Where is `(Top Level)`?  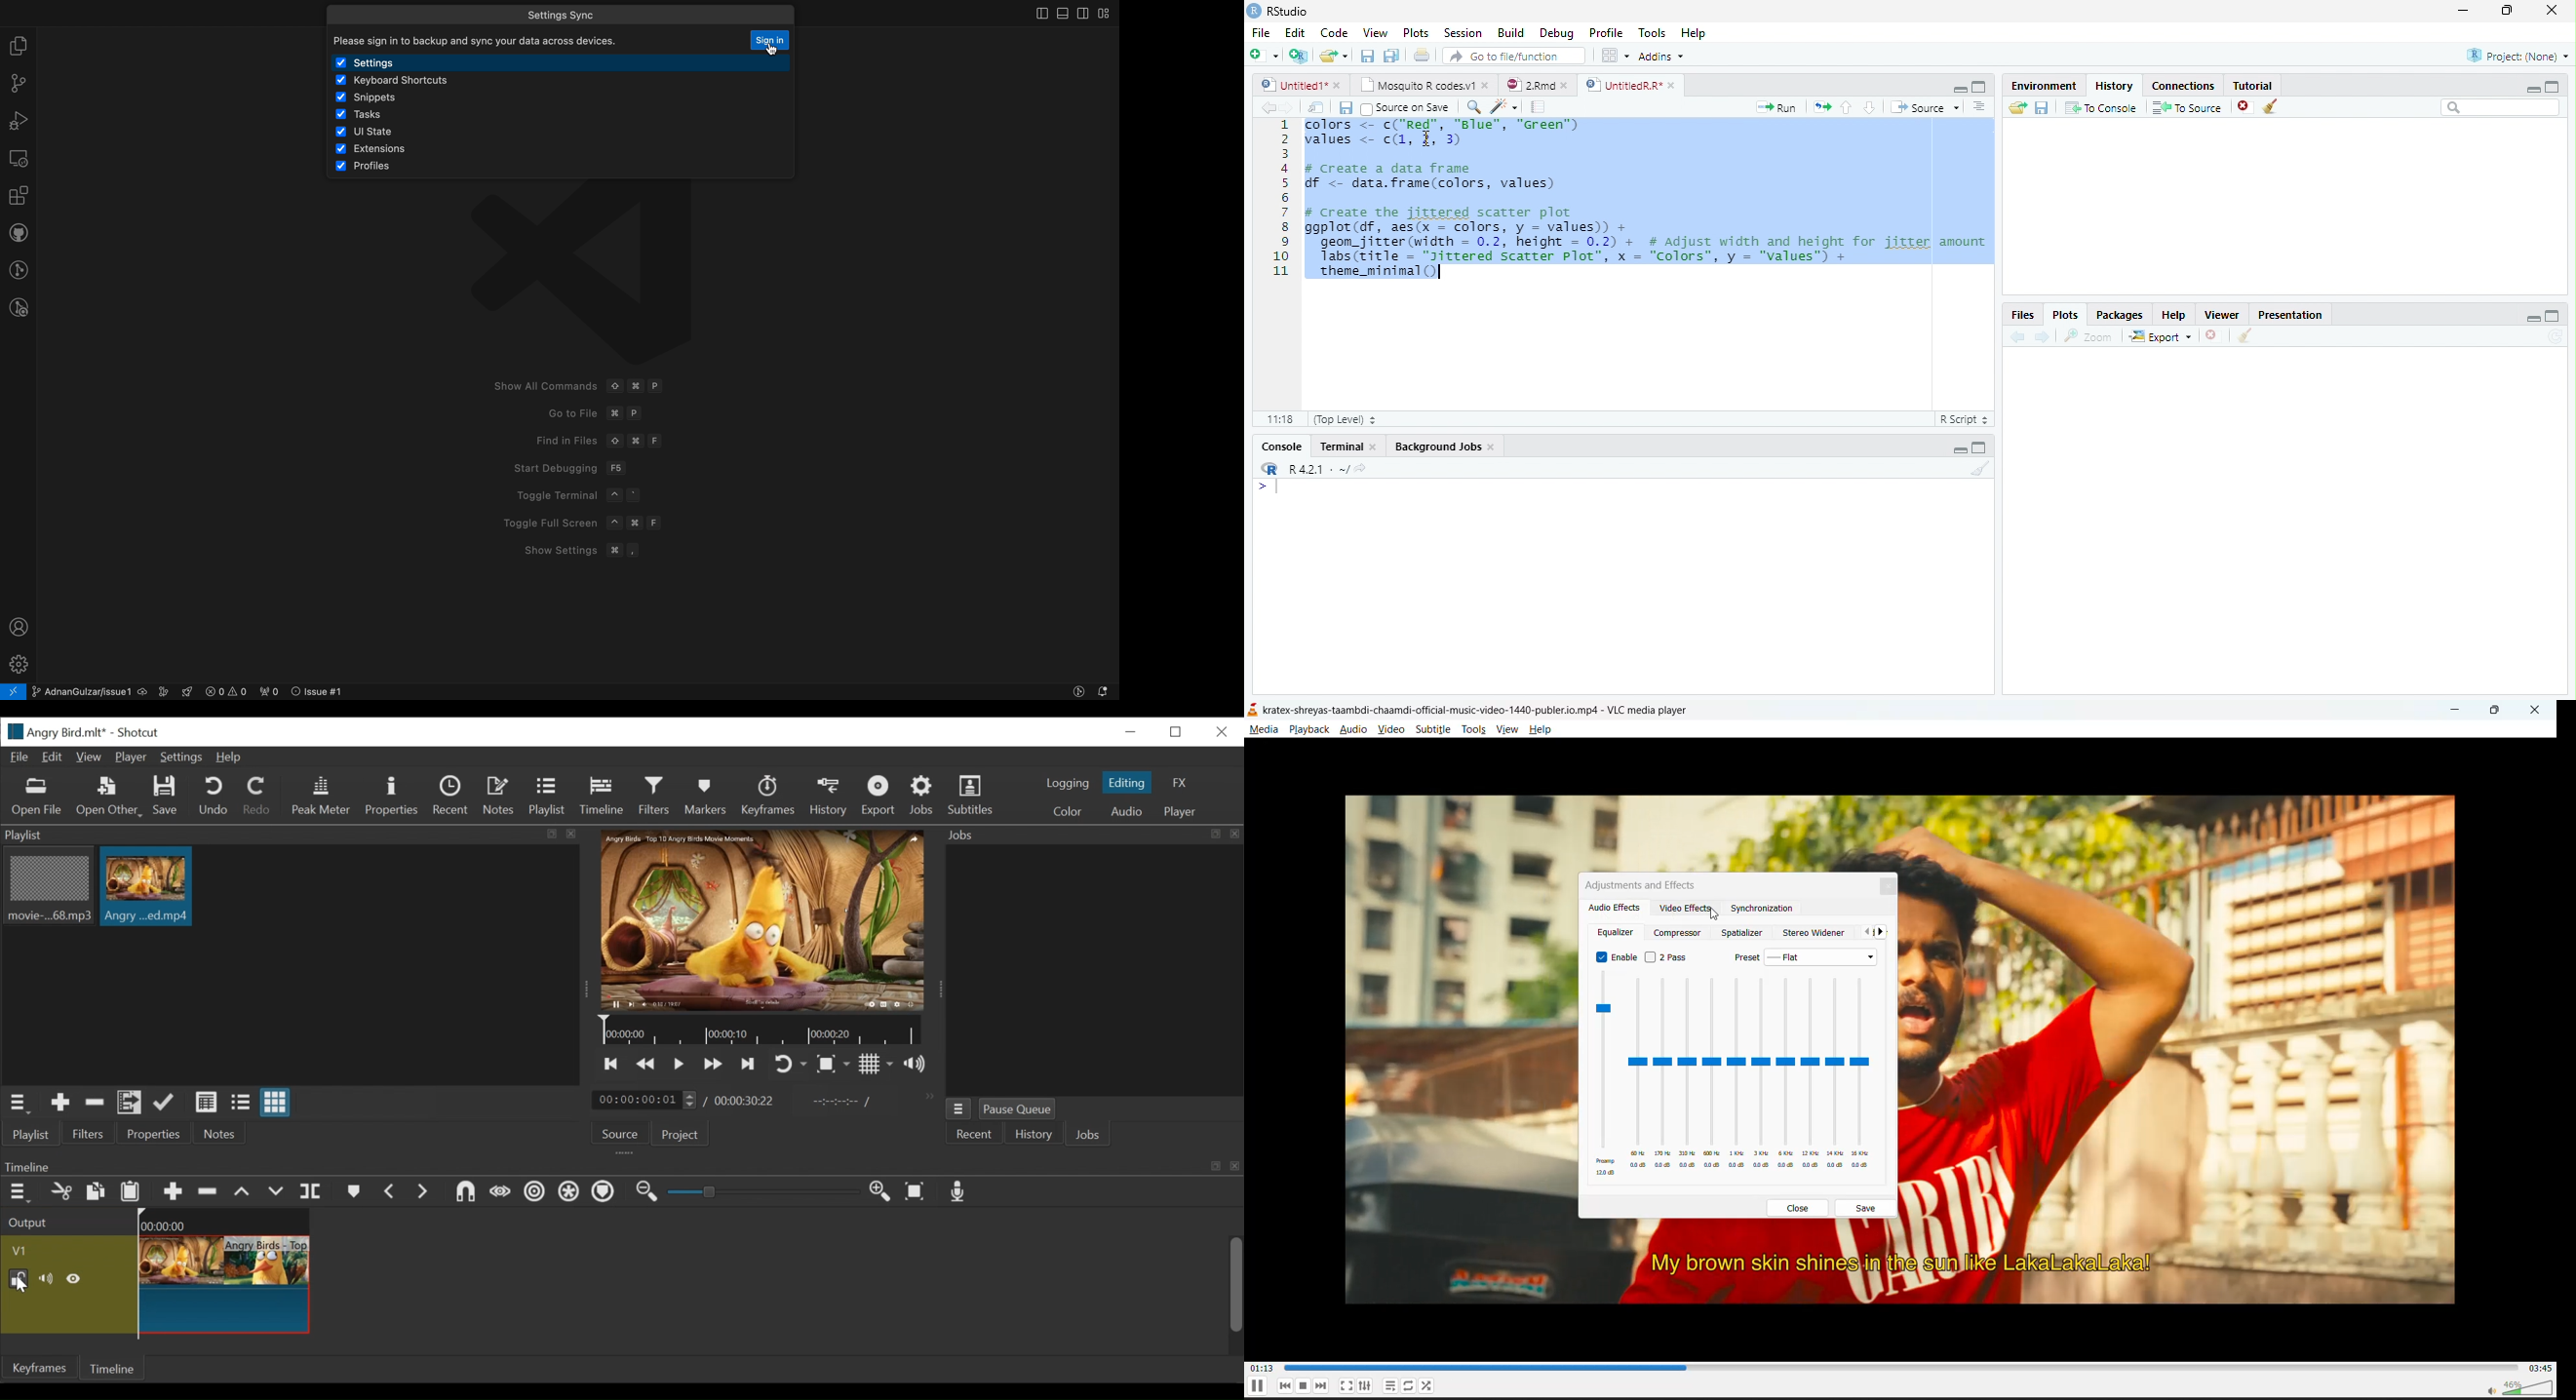 (Top Level) is located at coordinates (1344, 419).